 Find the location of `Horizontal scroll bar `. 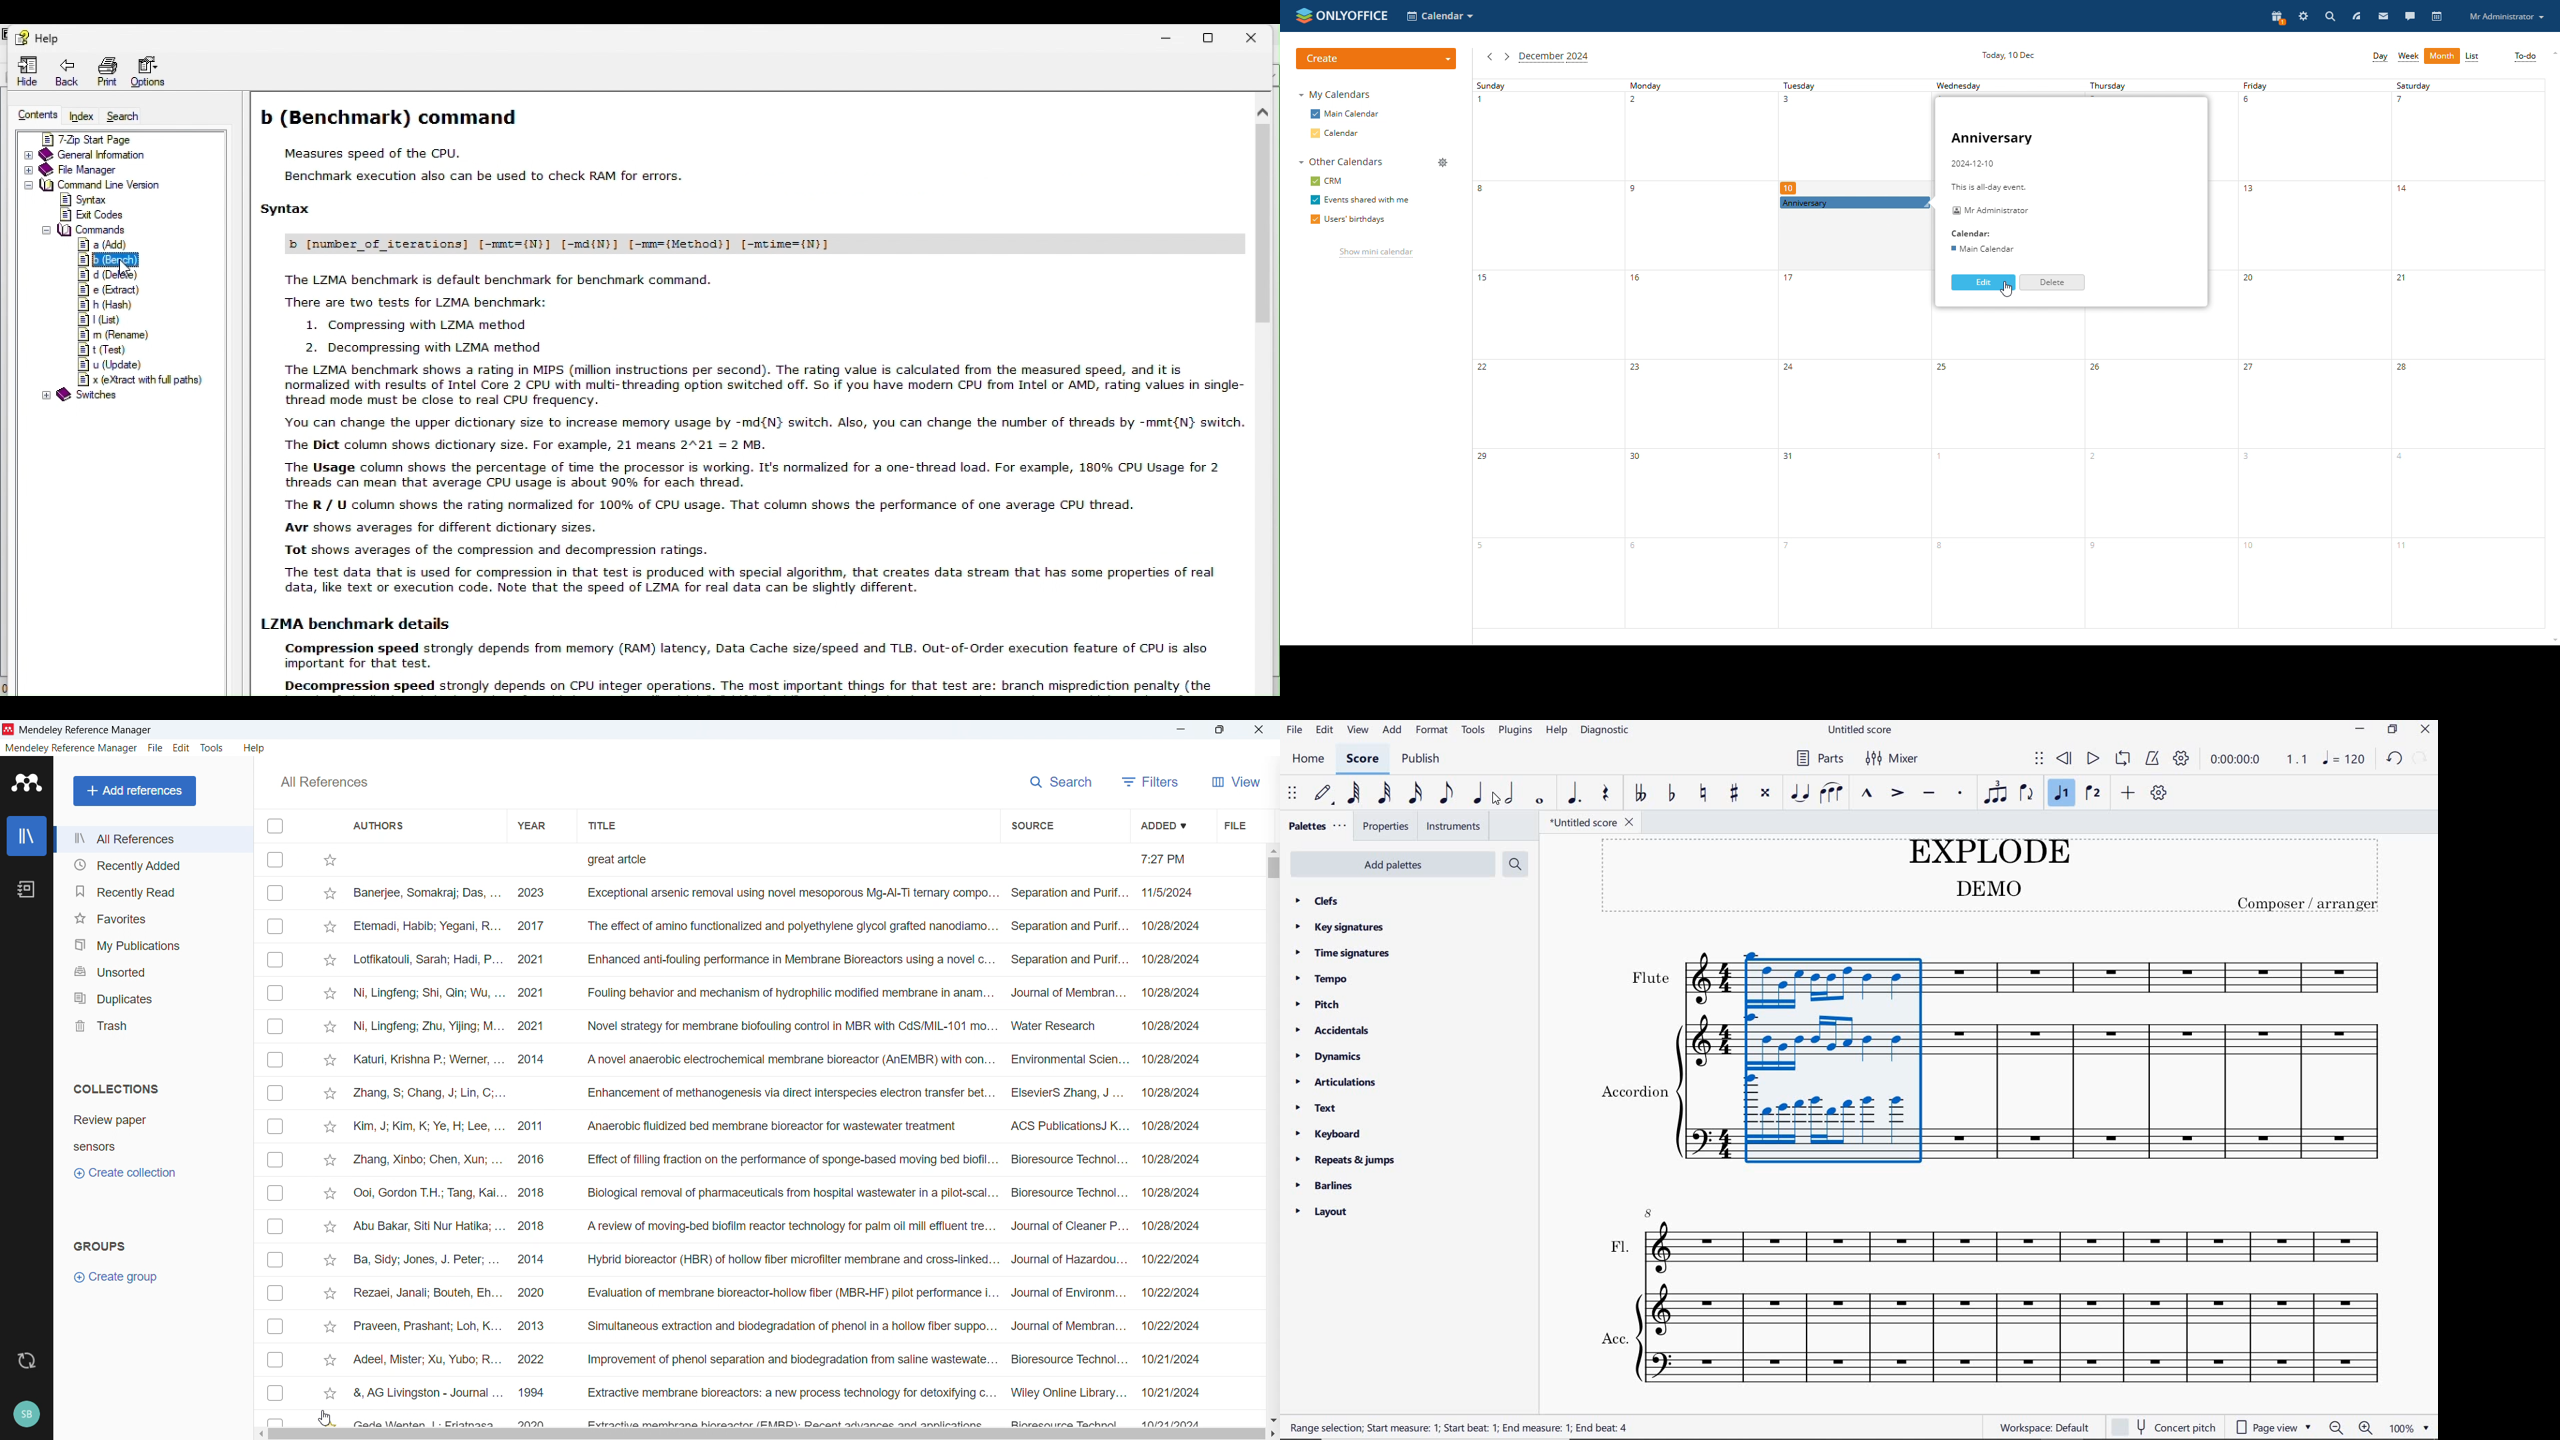

Horizontal scroll bar  is located at coordinates (767, 1435).